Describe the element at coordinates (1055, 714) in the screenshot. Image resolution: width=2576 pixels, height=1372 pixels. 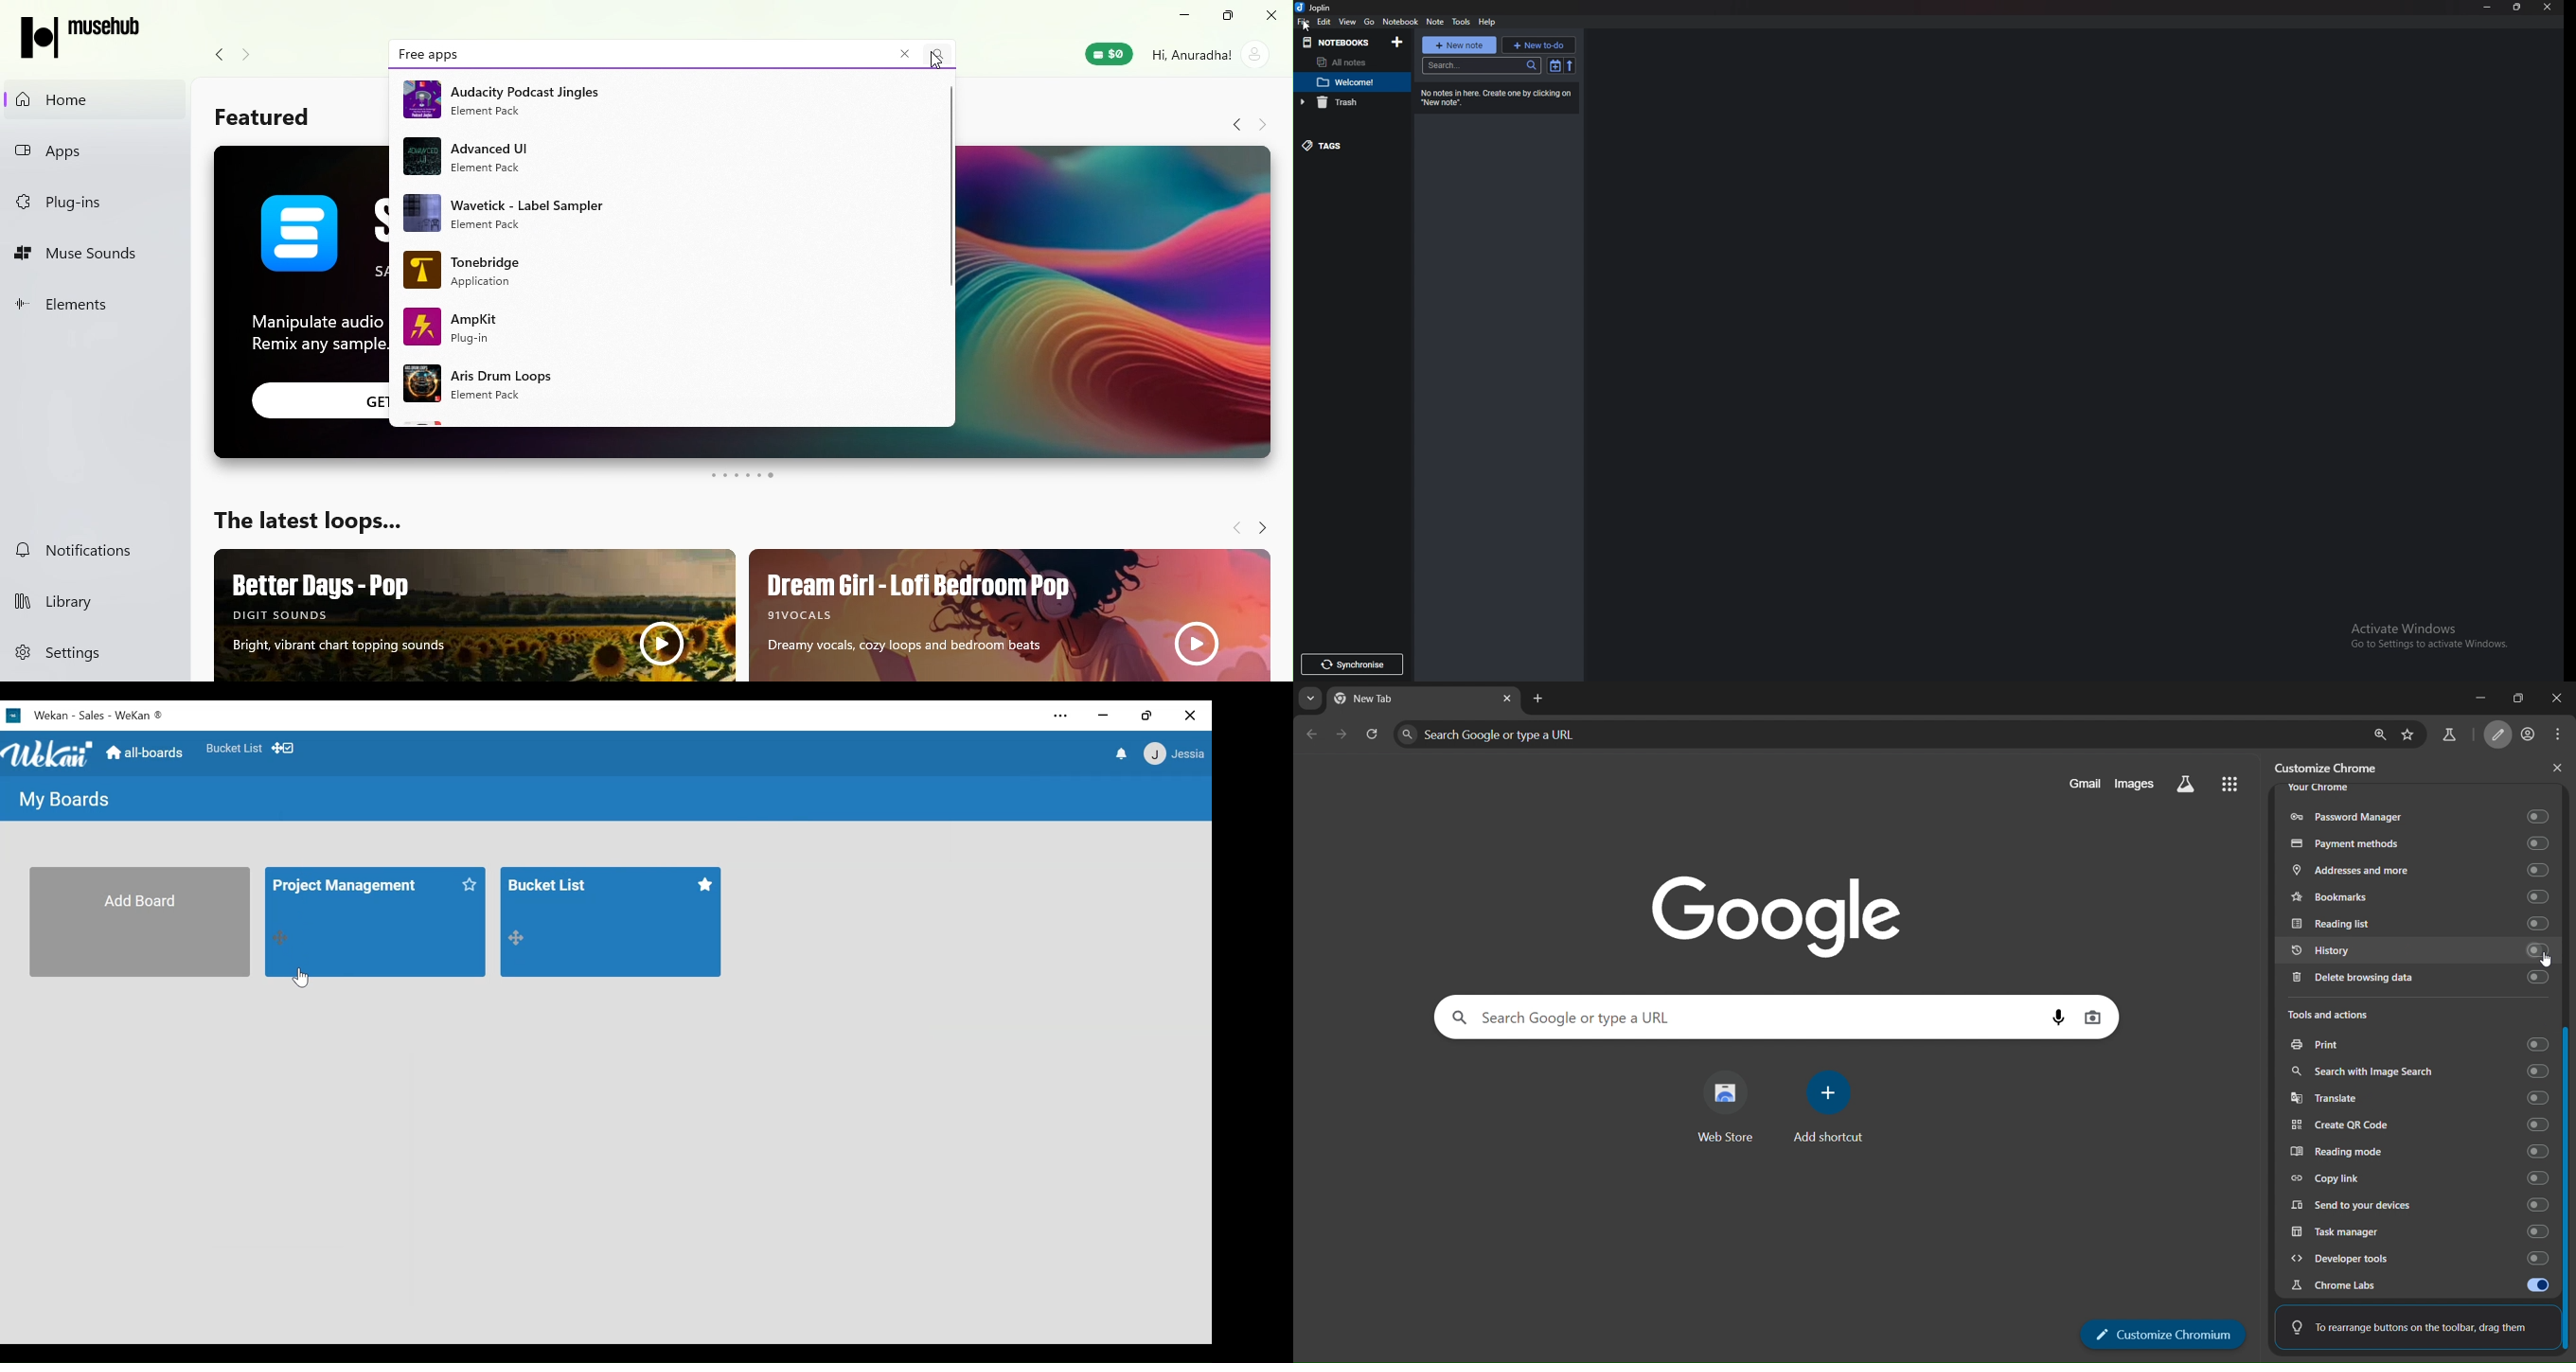
I see `Settings and more` at that location.